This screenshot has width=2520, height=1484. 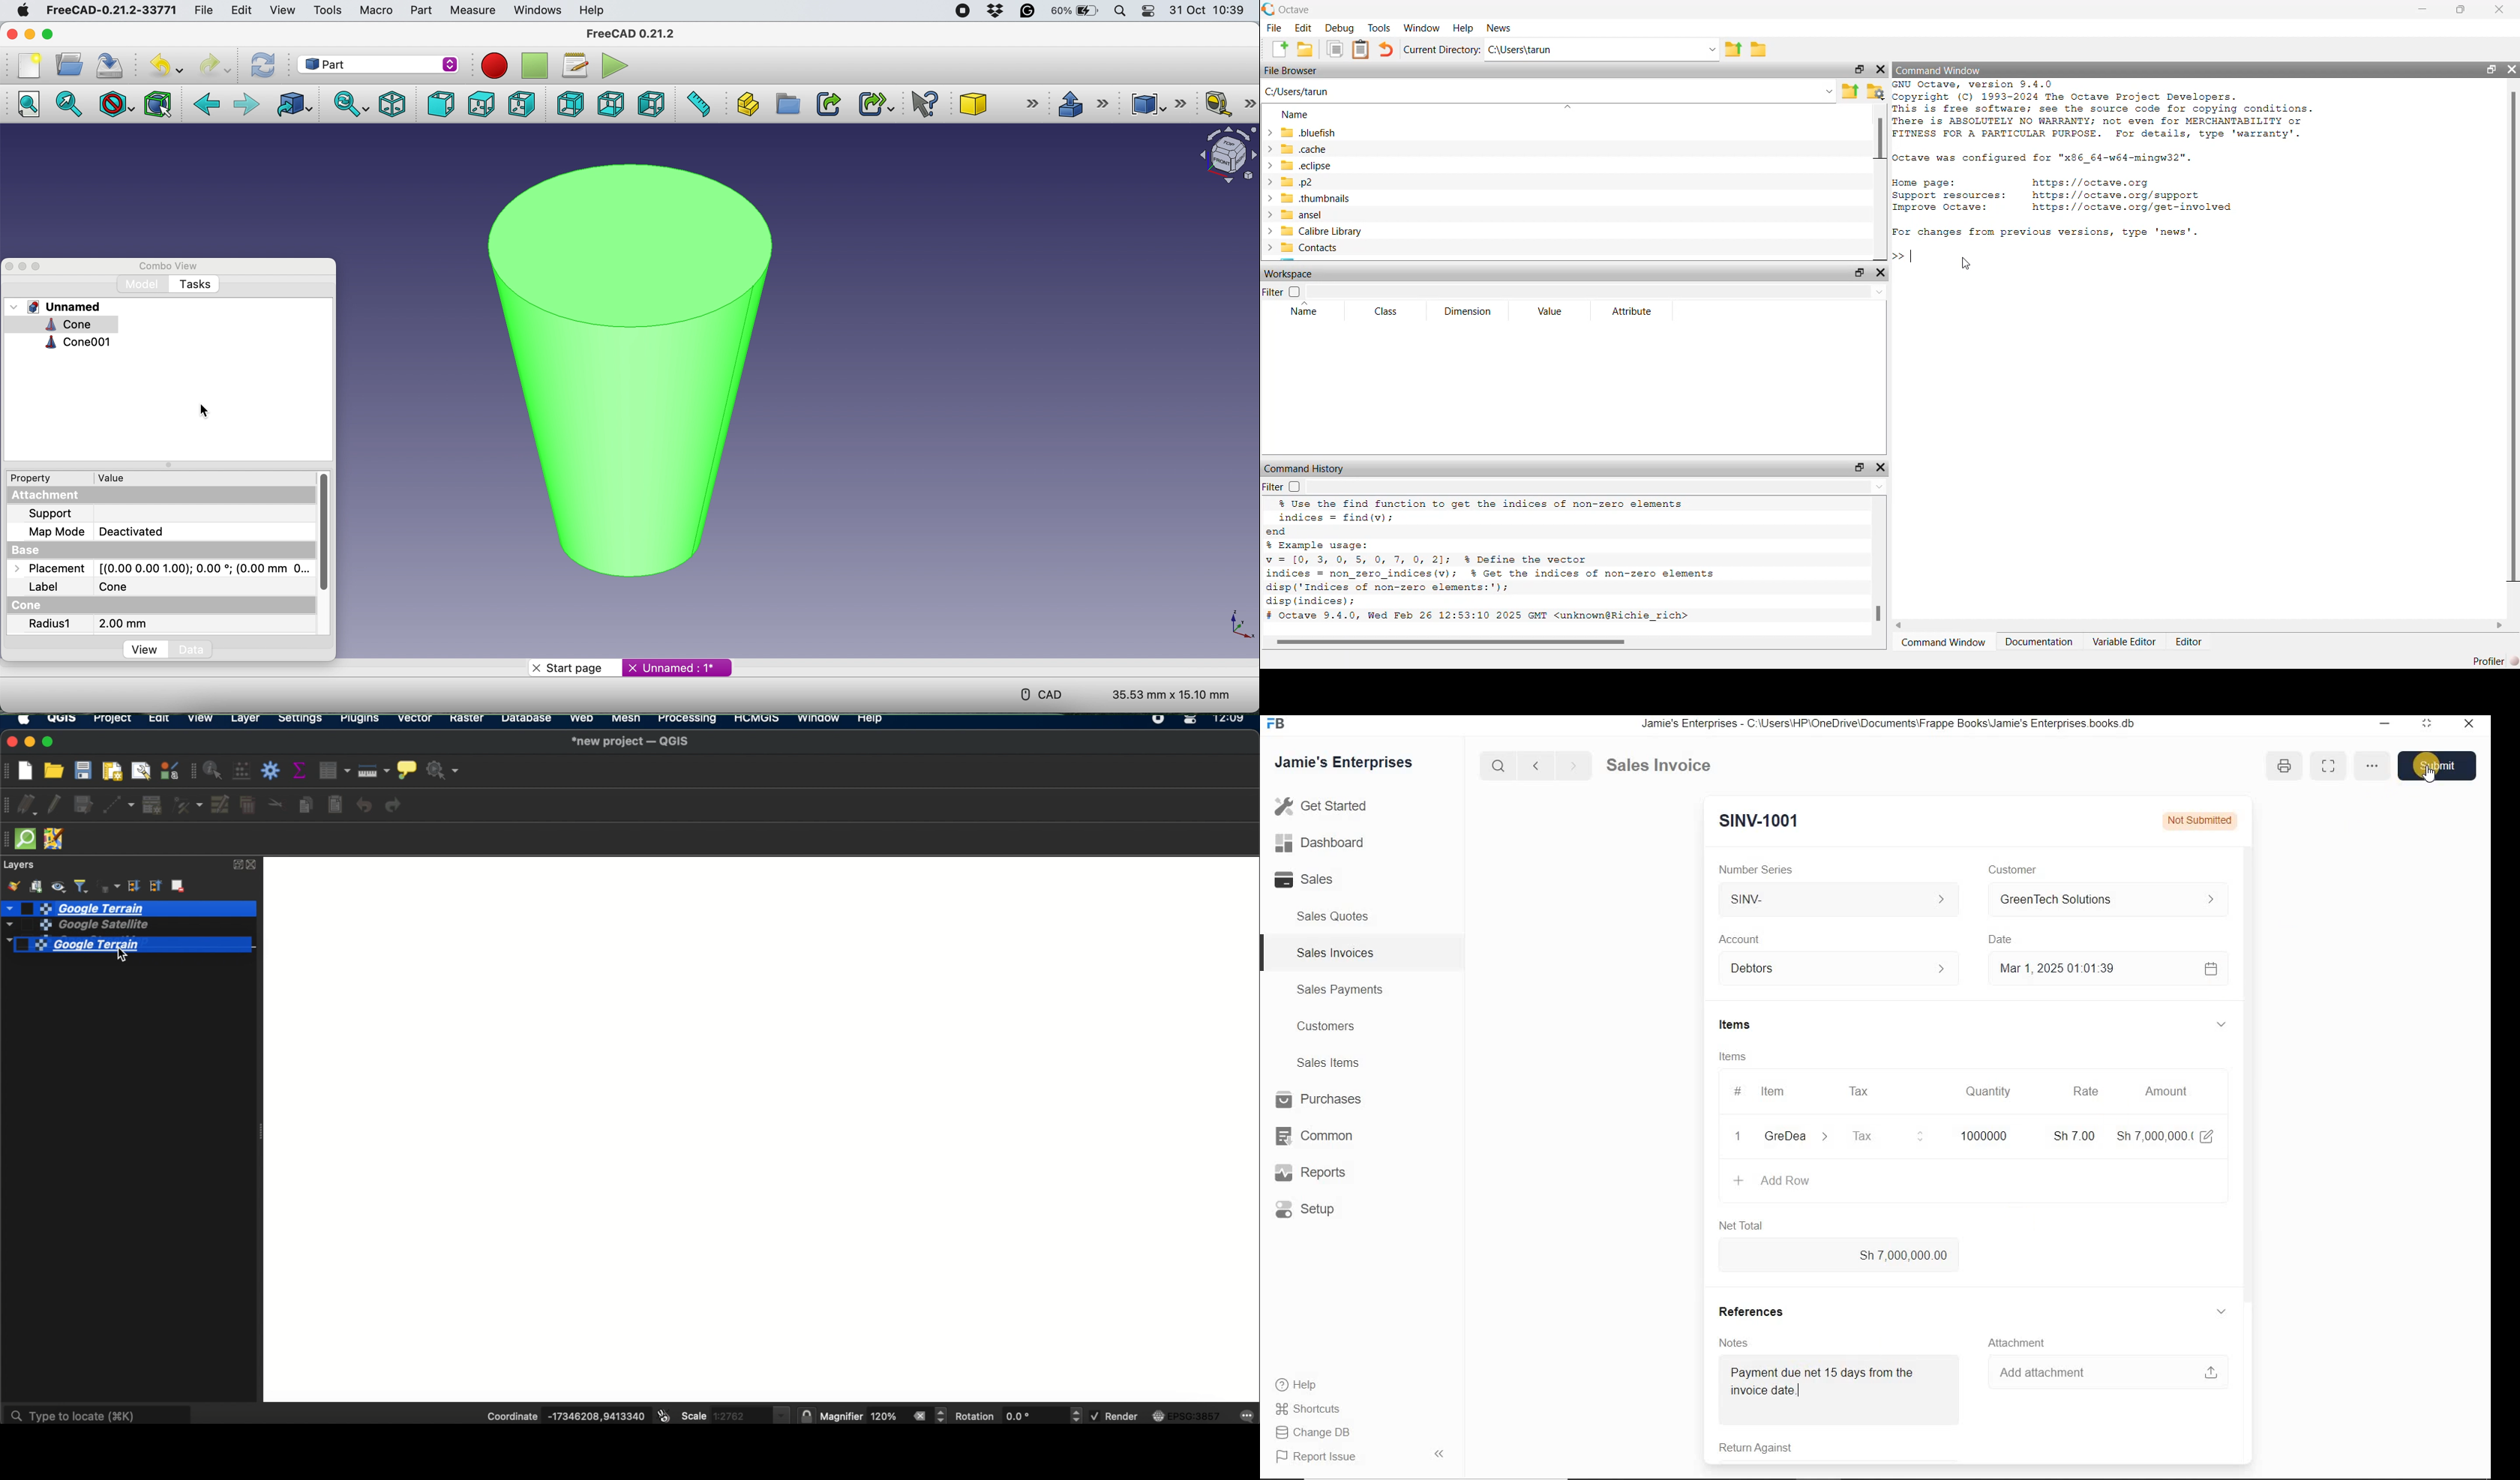 I want to click on unnamed : 1*, so click(x=678, y=667).